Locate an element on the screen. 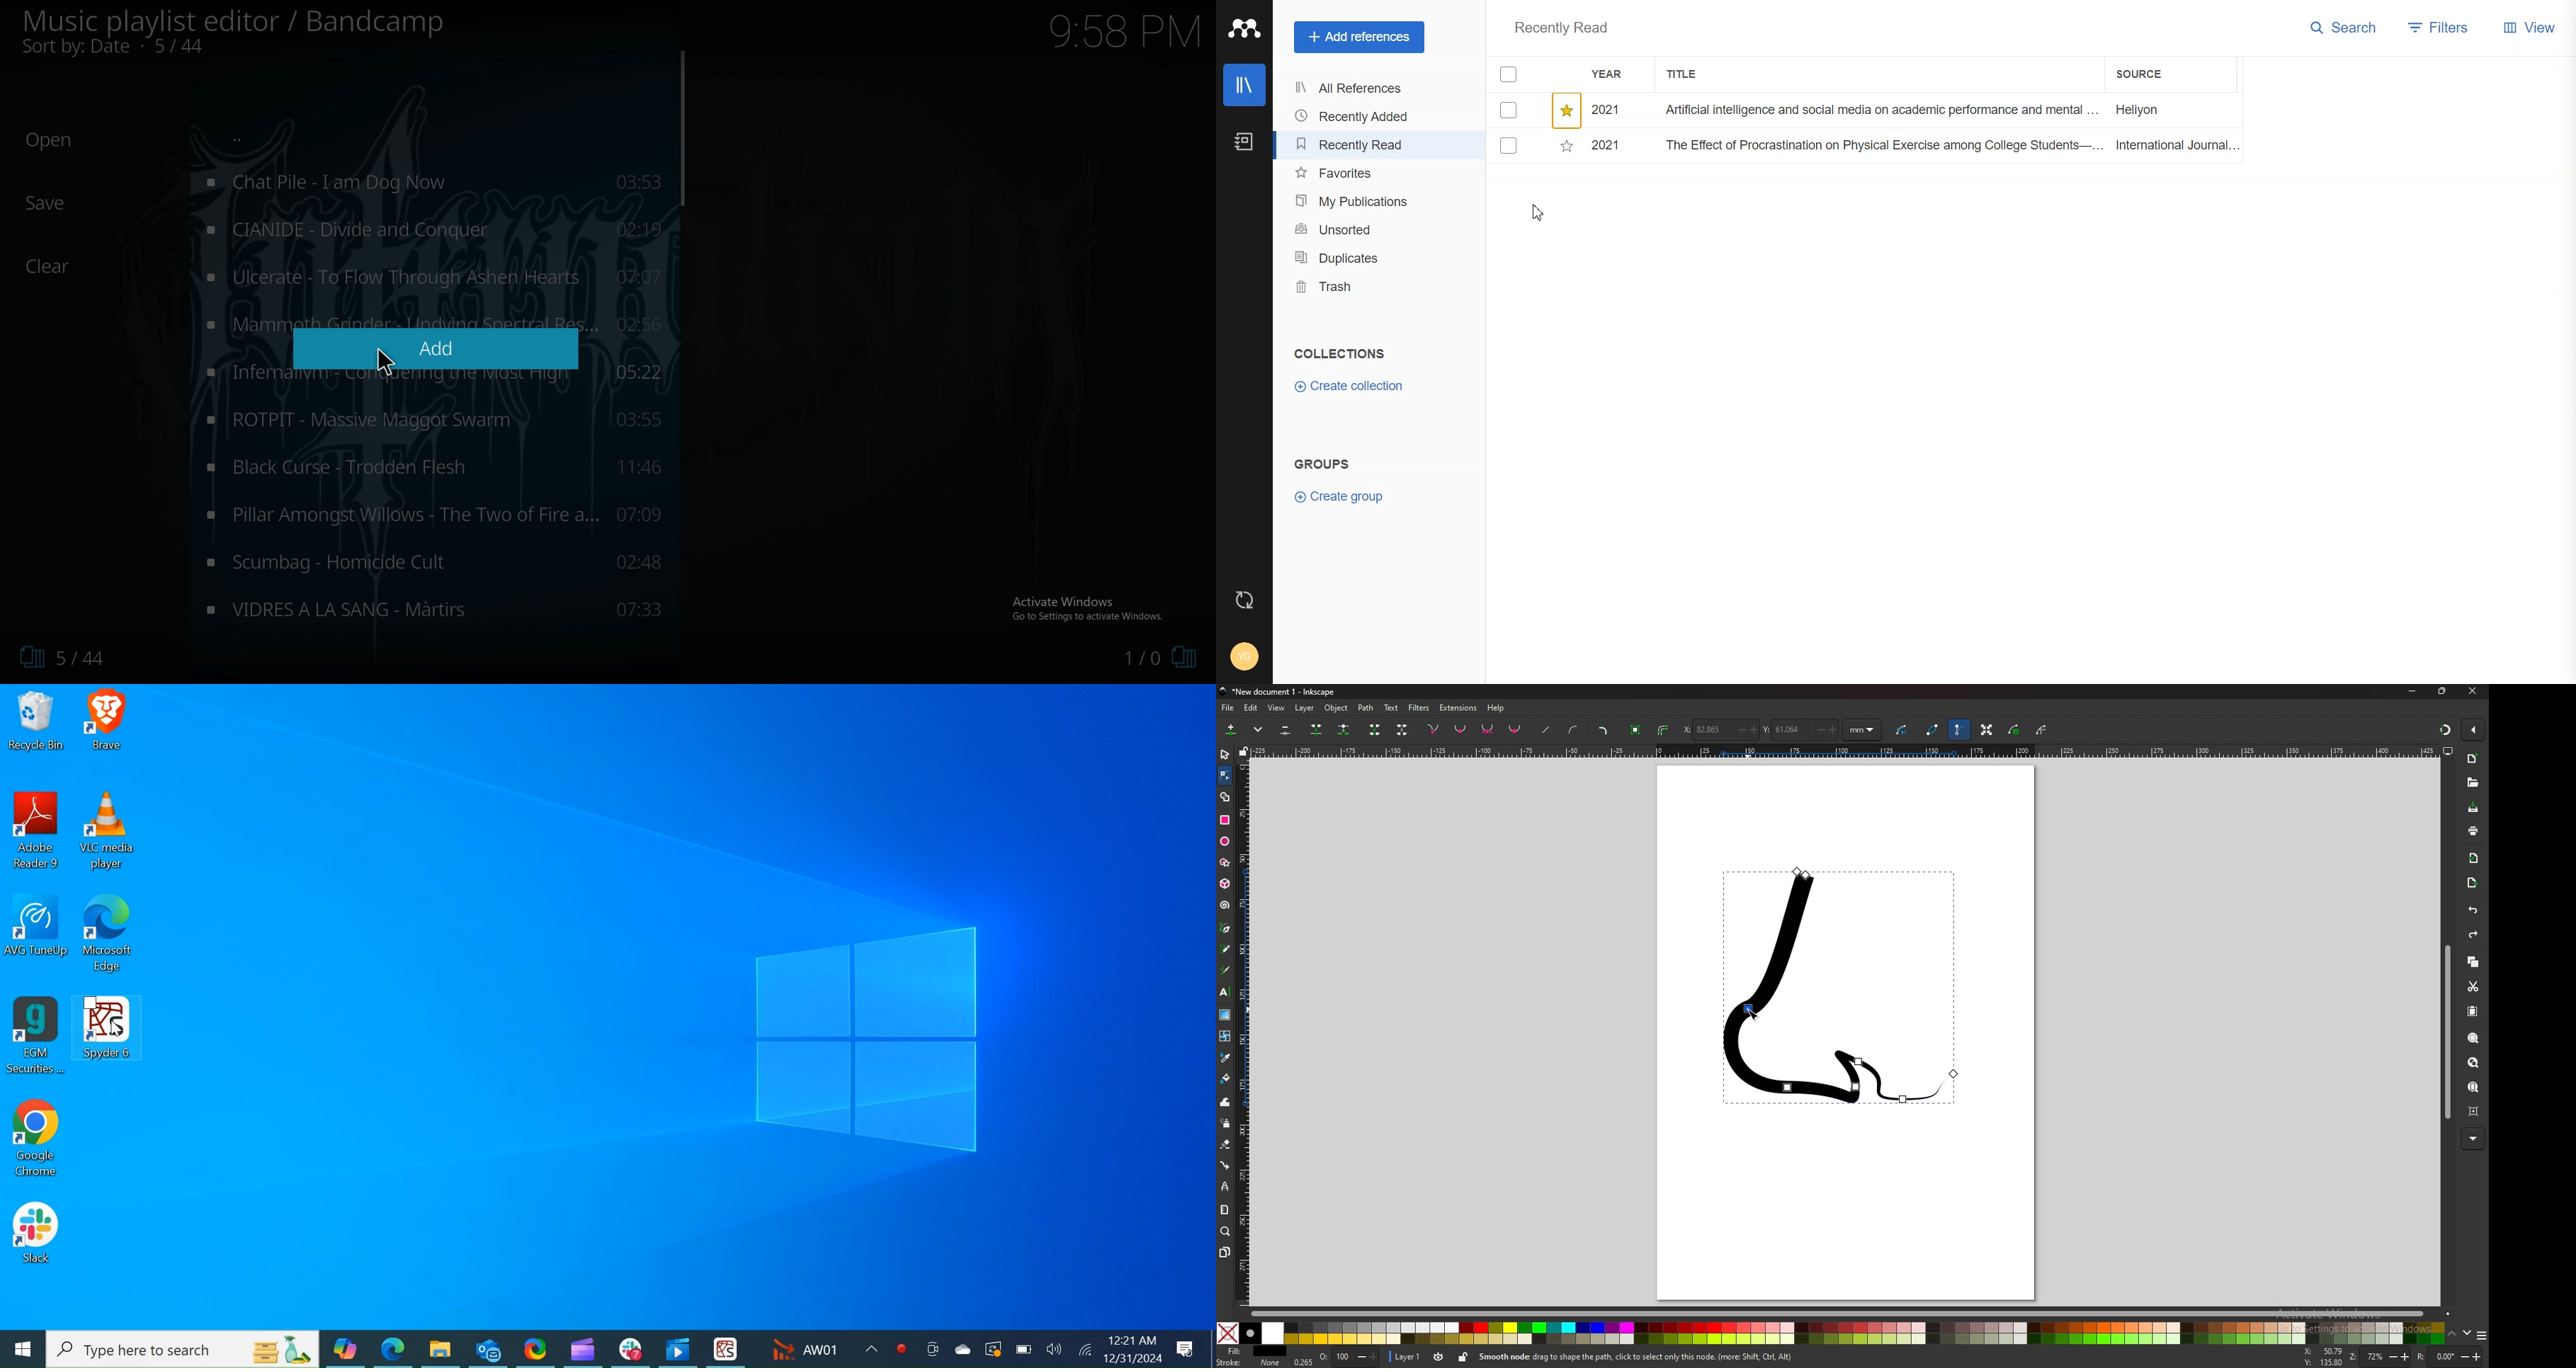 The image size is (2576, 1372). add corners lpe is located at coordinates (1603, 731).